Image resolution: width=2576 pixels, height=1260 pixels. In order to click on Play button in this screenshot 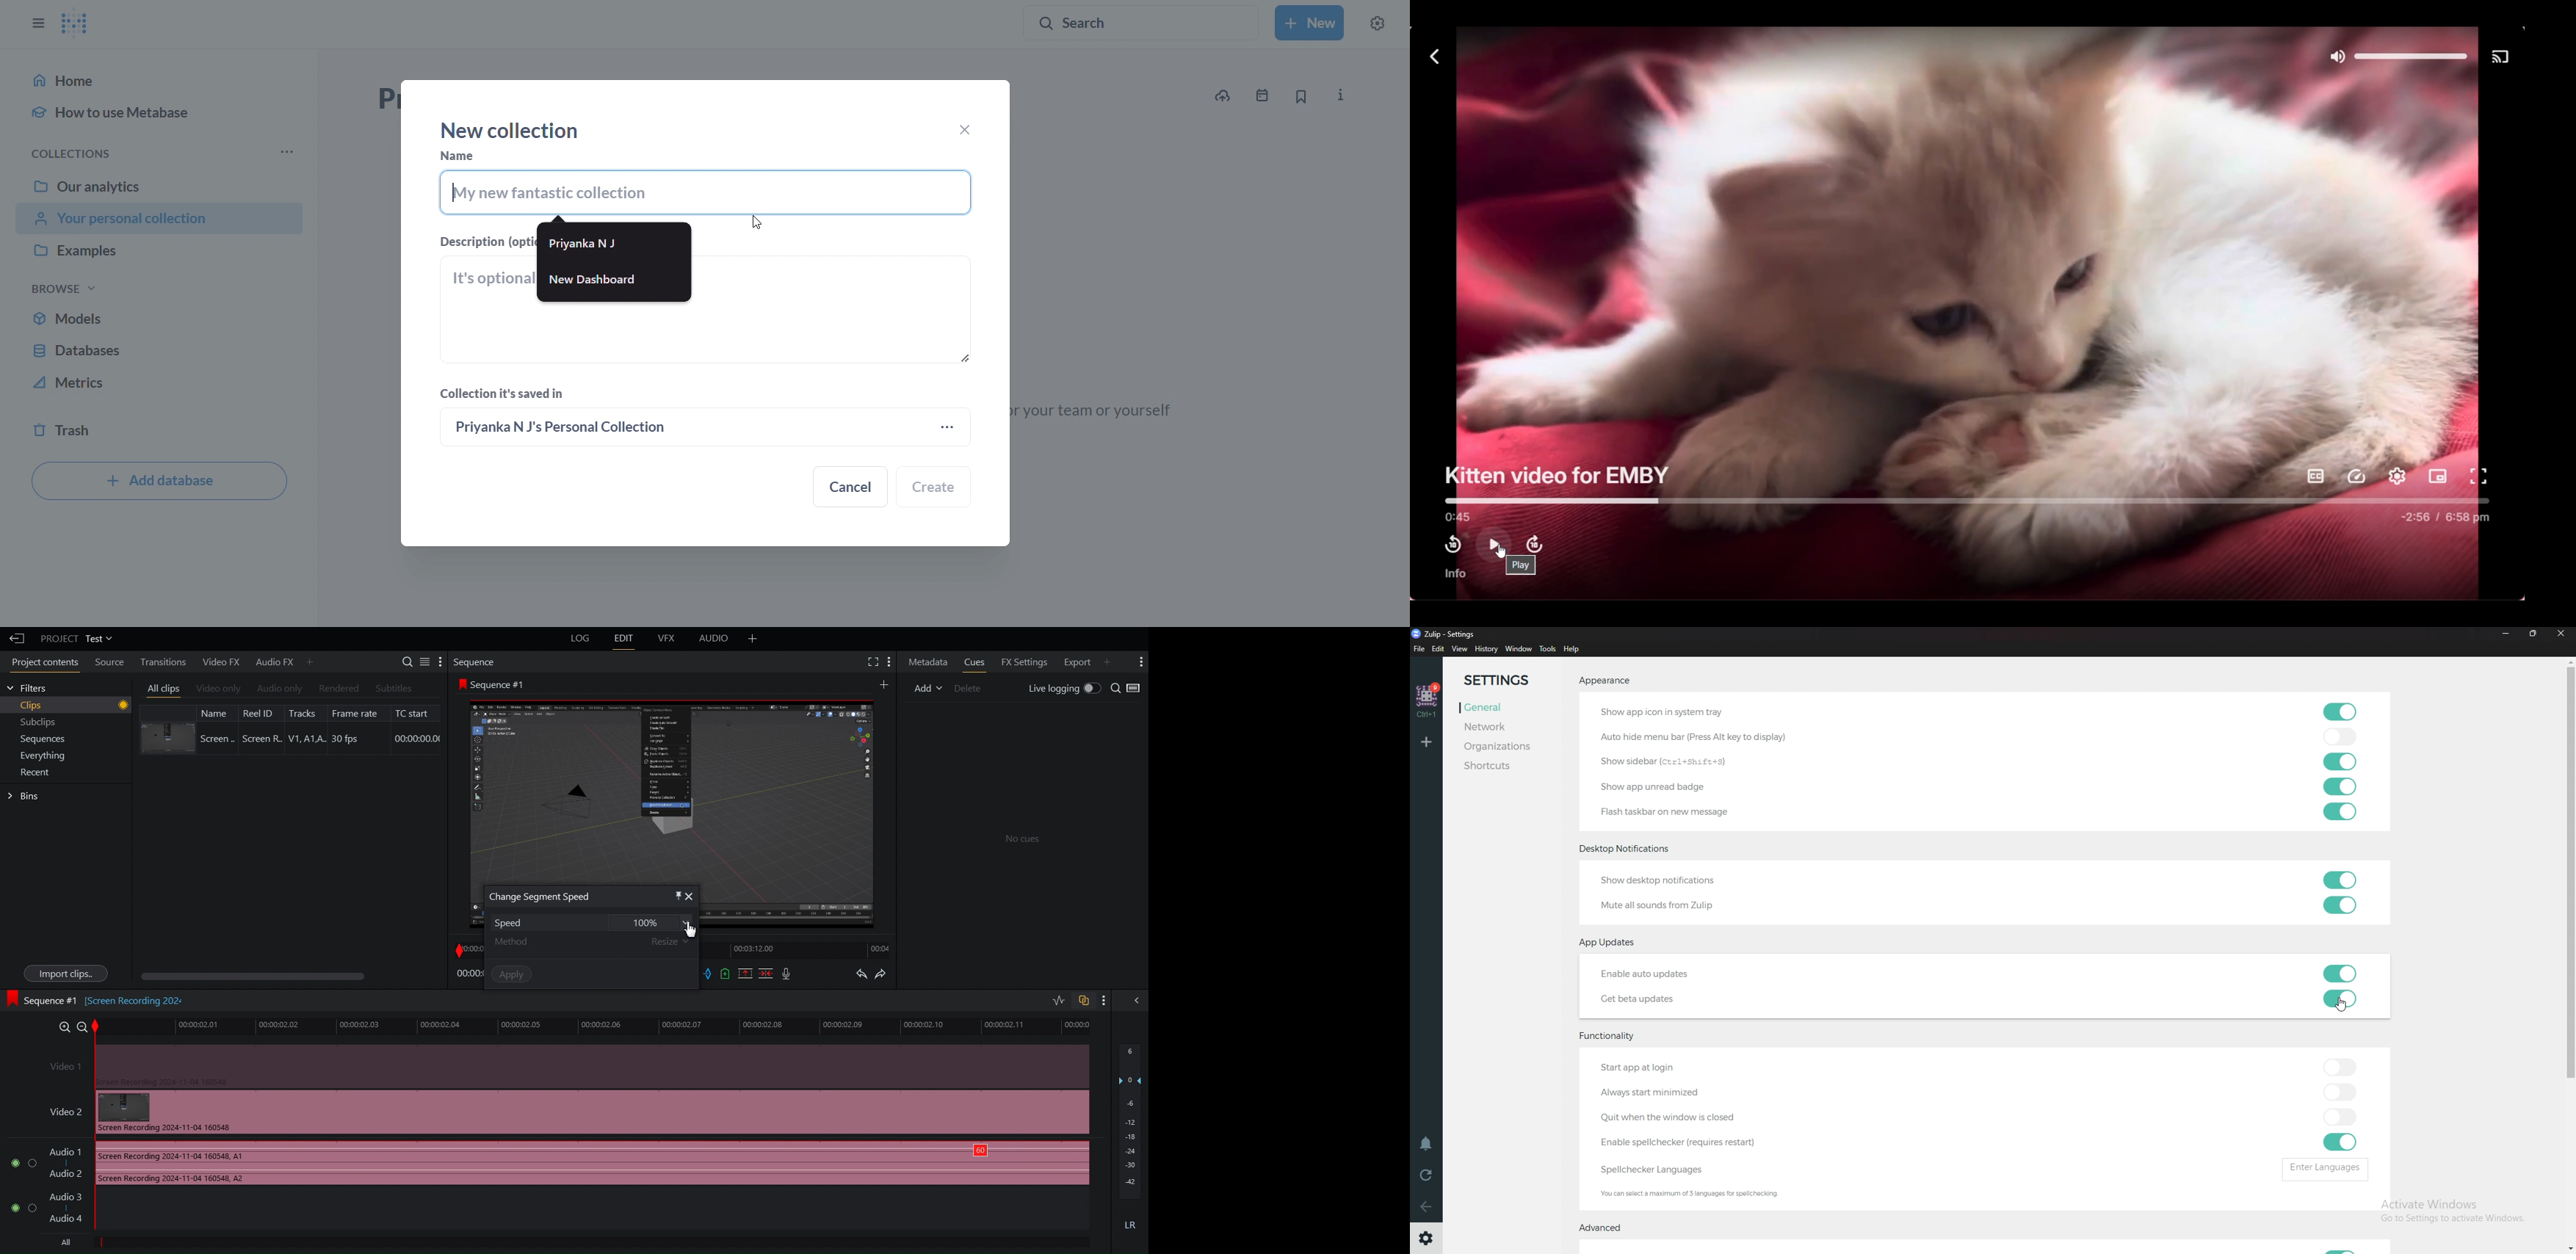, I will do `click(1493, 543)`.